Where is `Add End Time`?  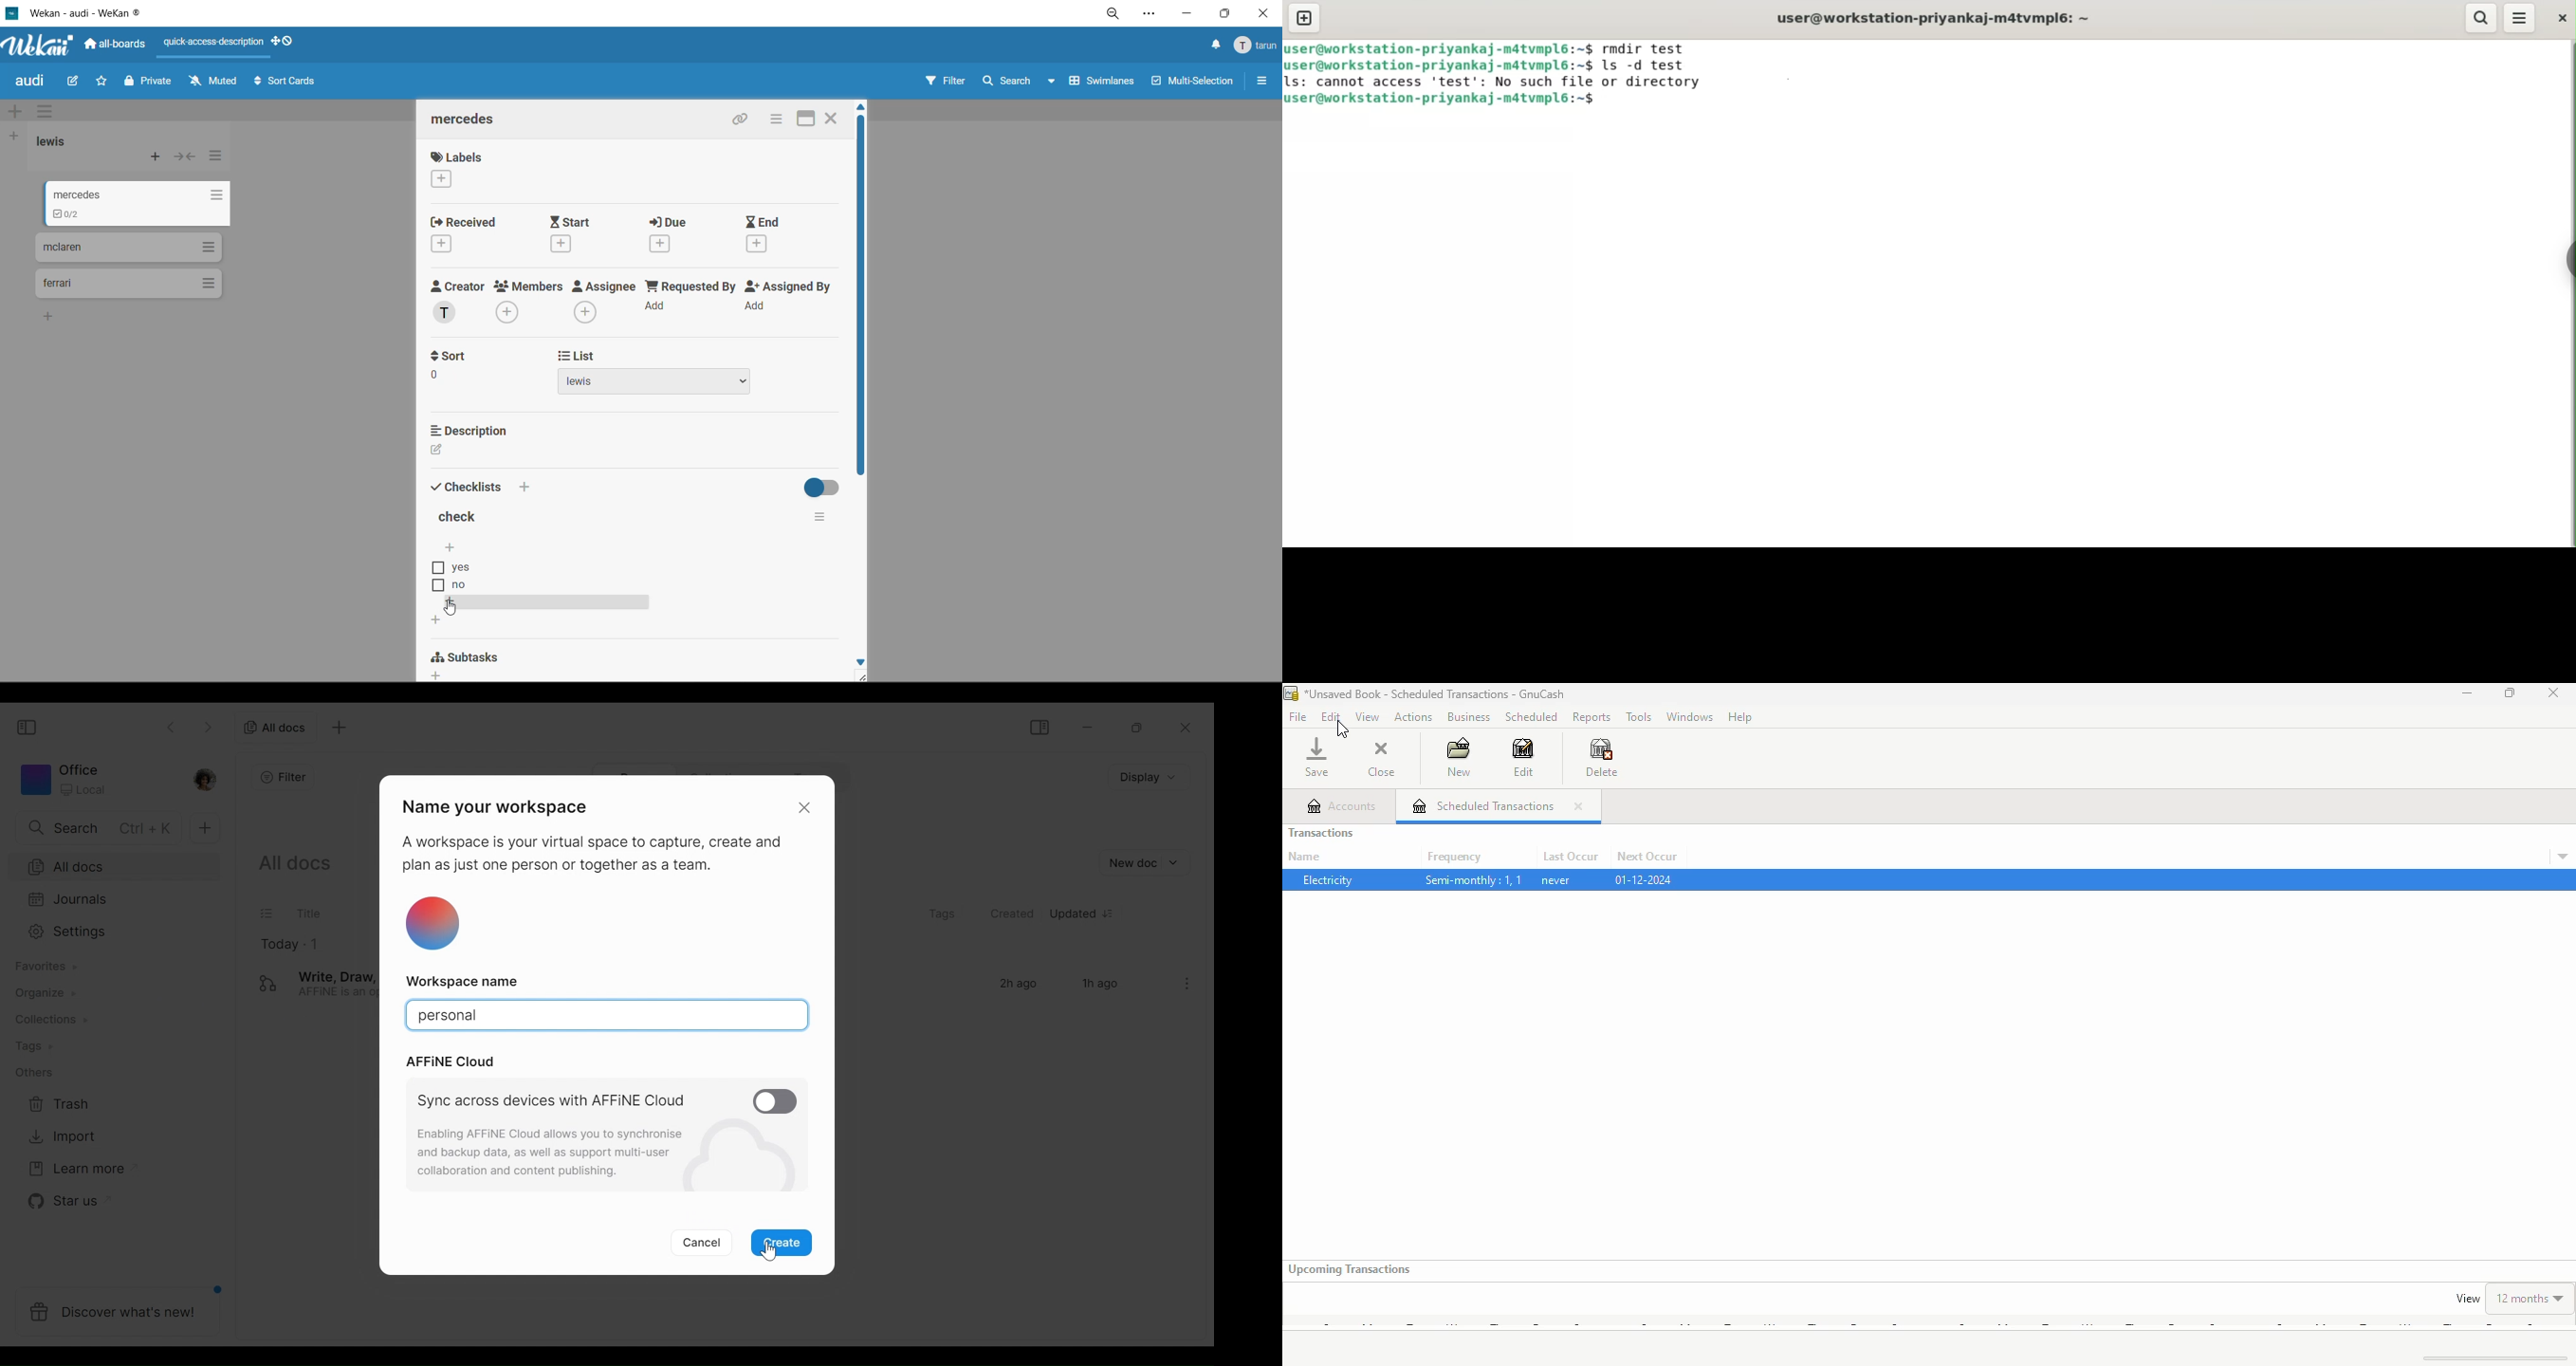
Add End Time is located at coordinates (762, 244).